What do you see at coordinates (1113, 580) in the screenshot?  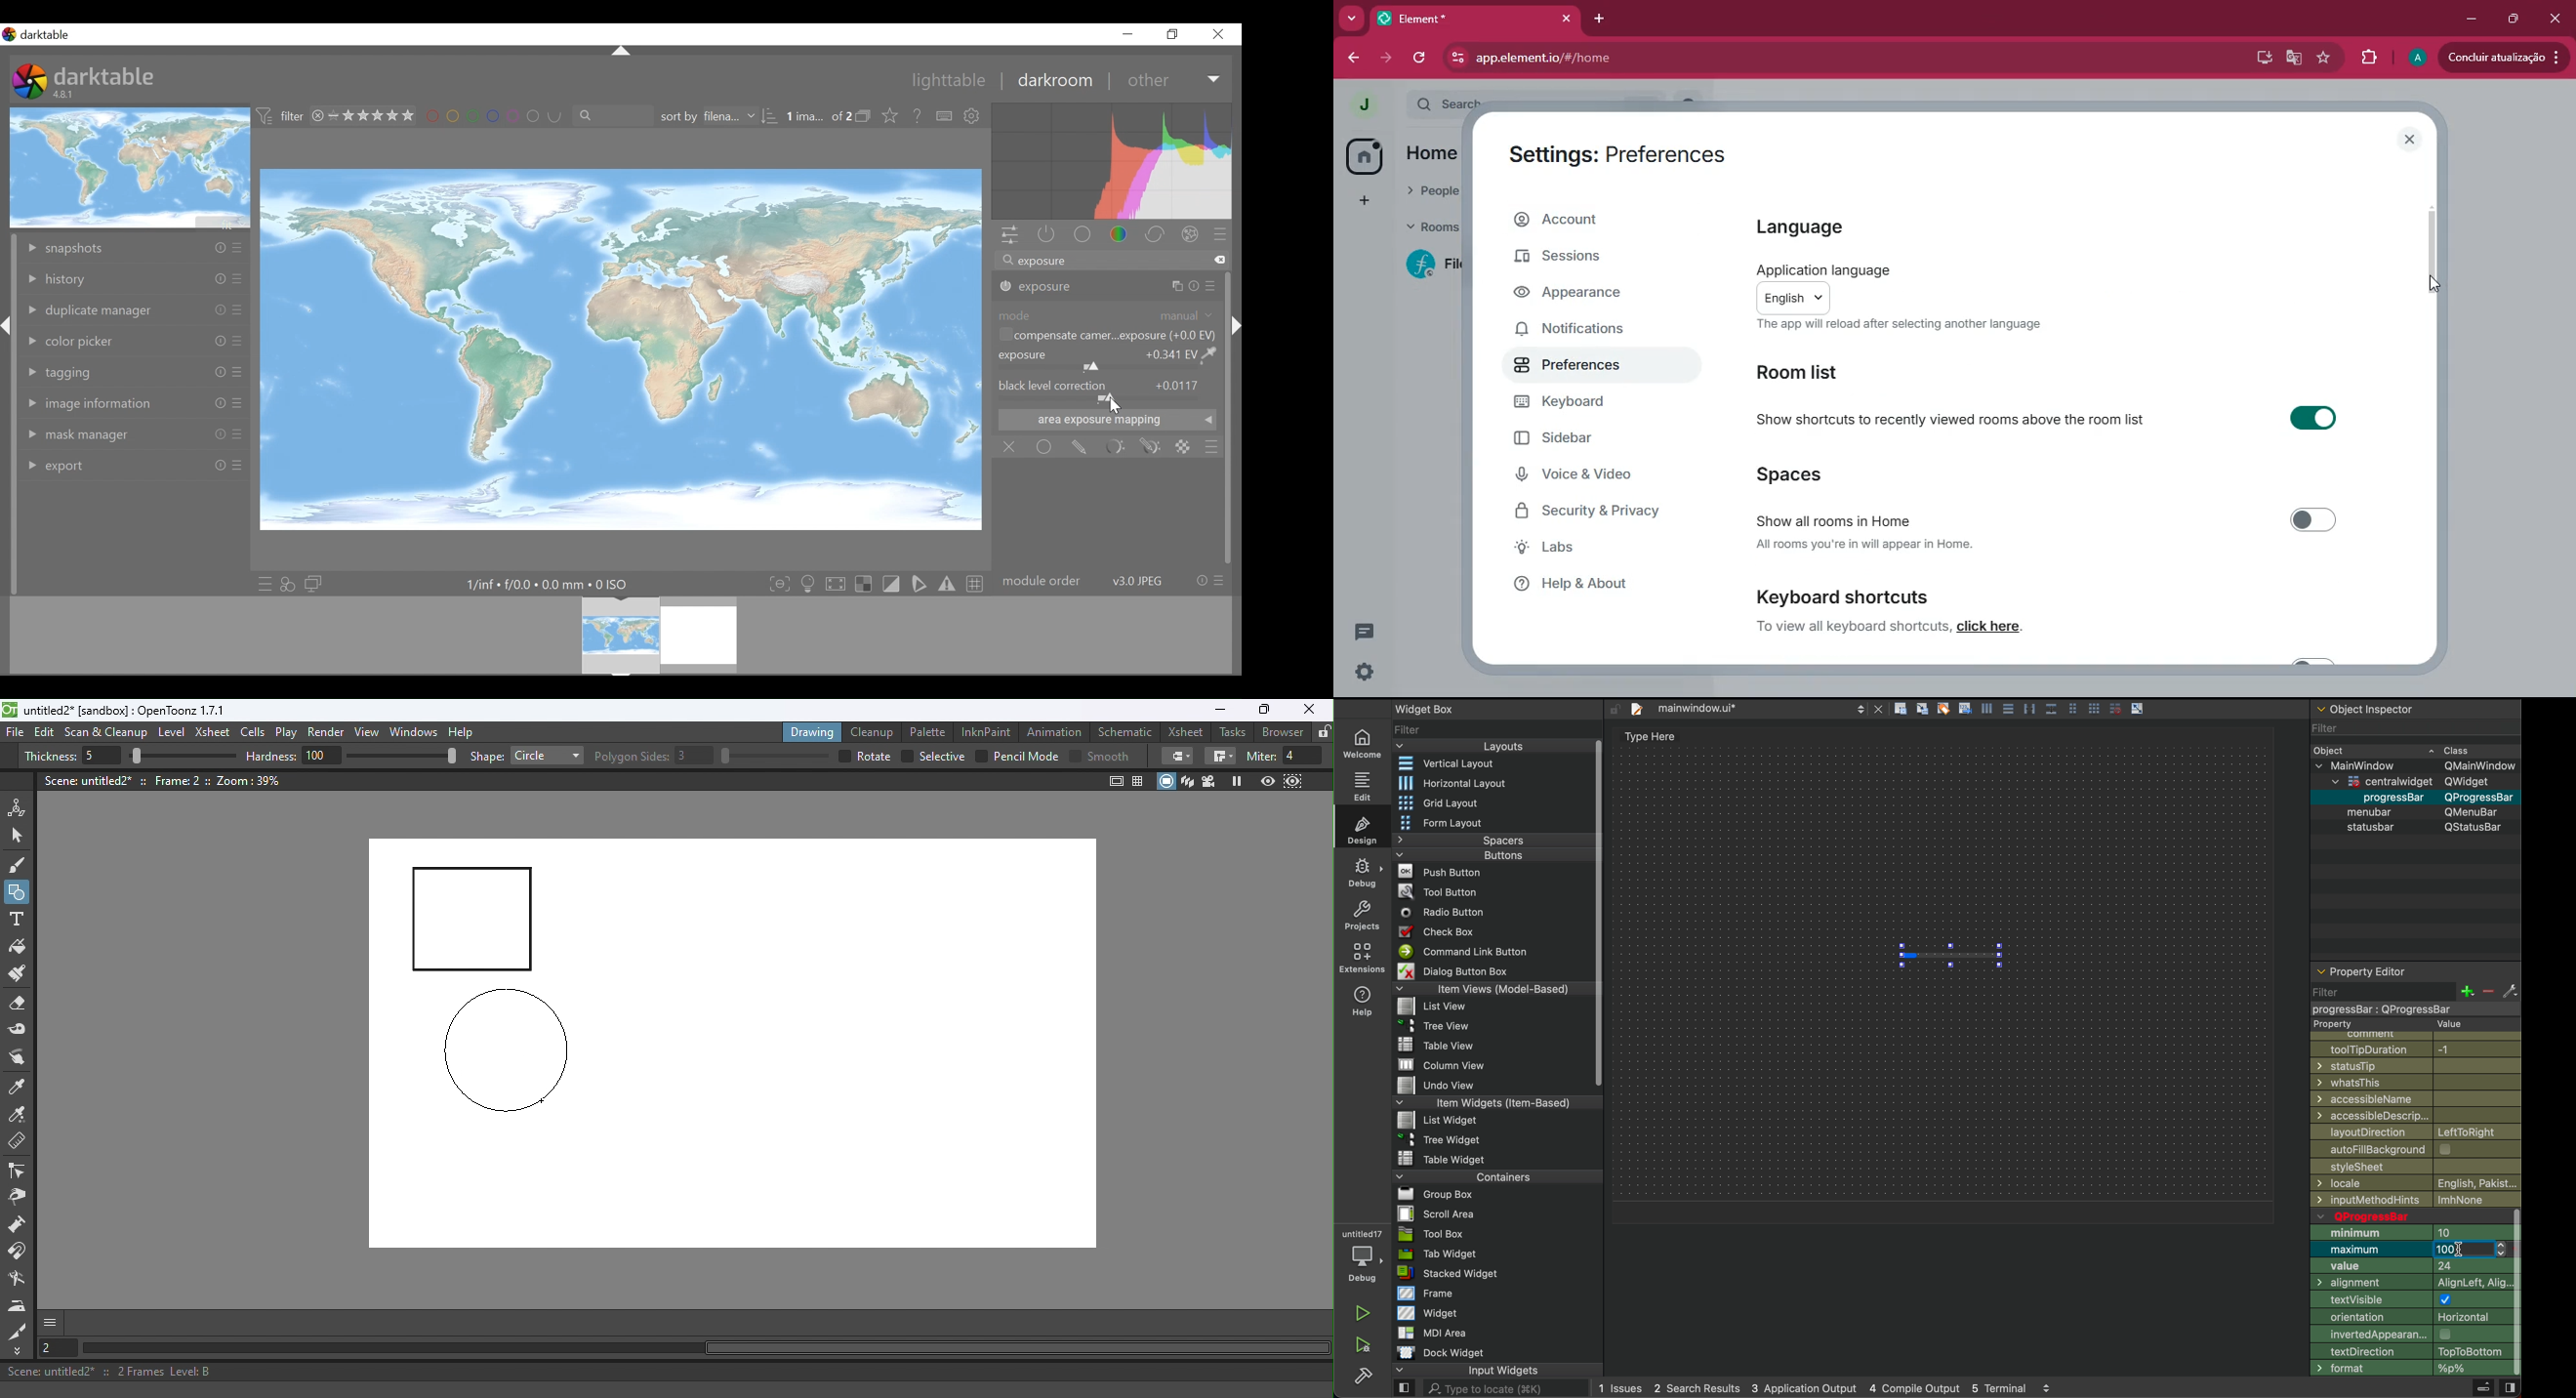 I see `module order` at bounding box center [1113, 580].